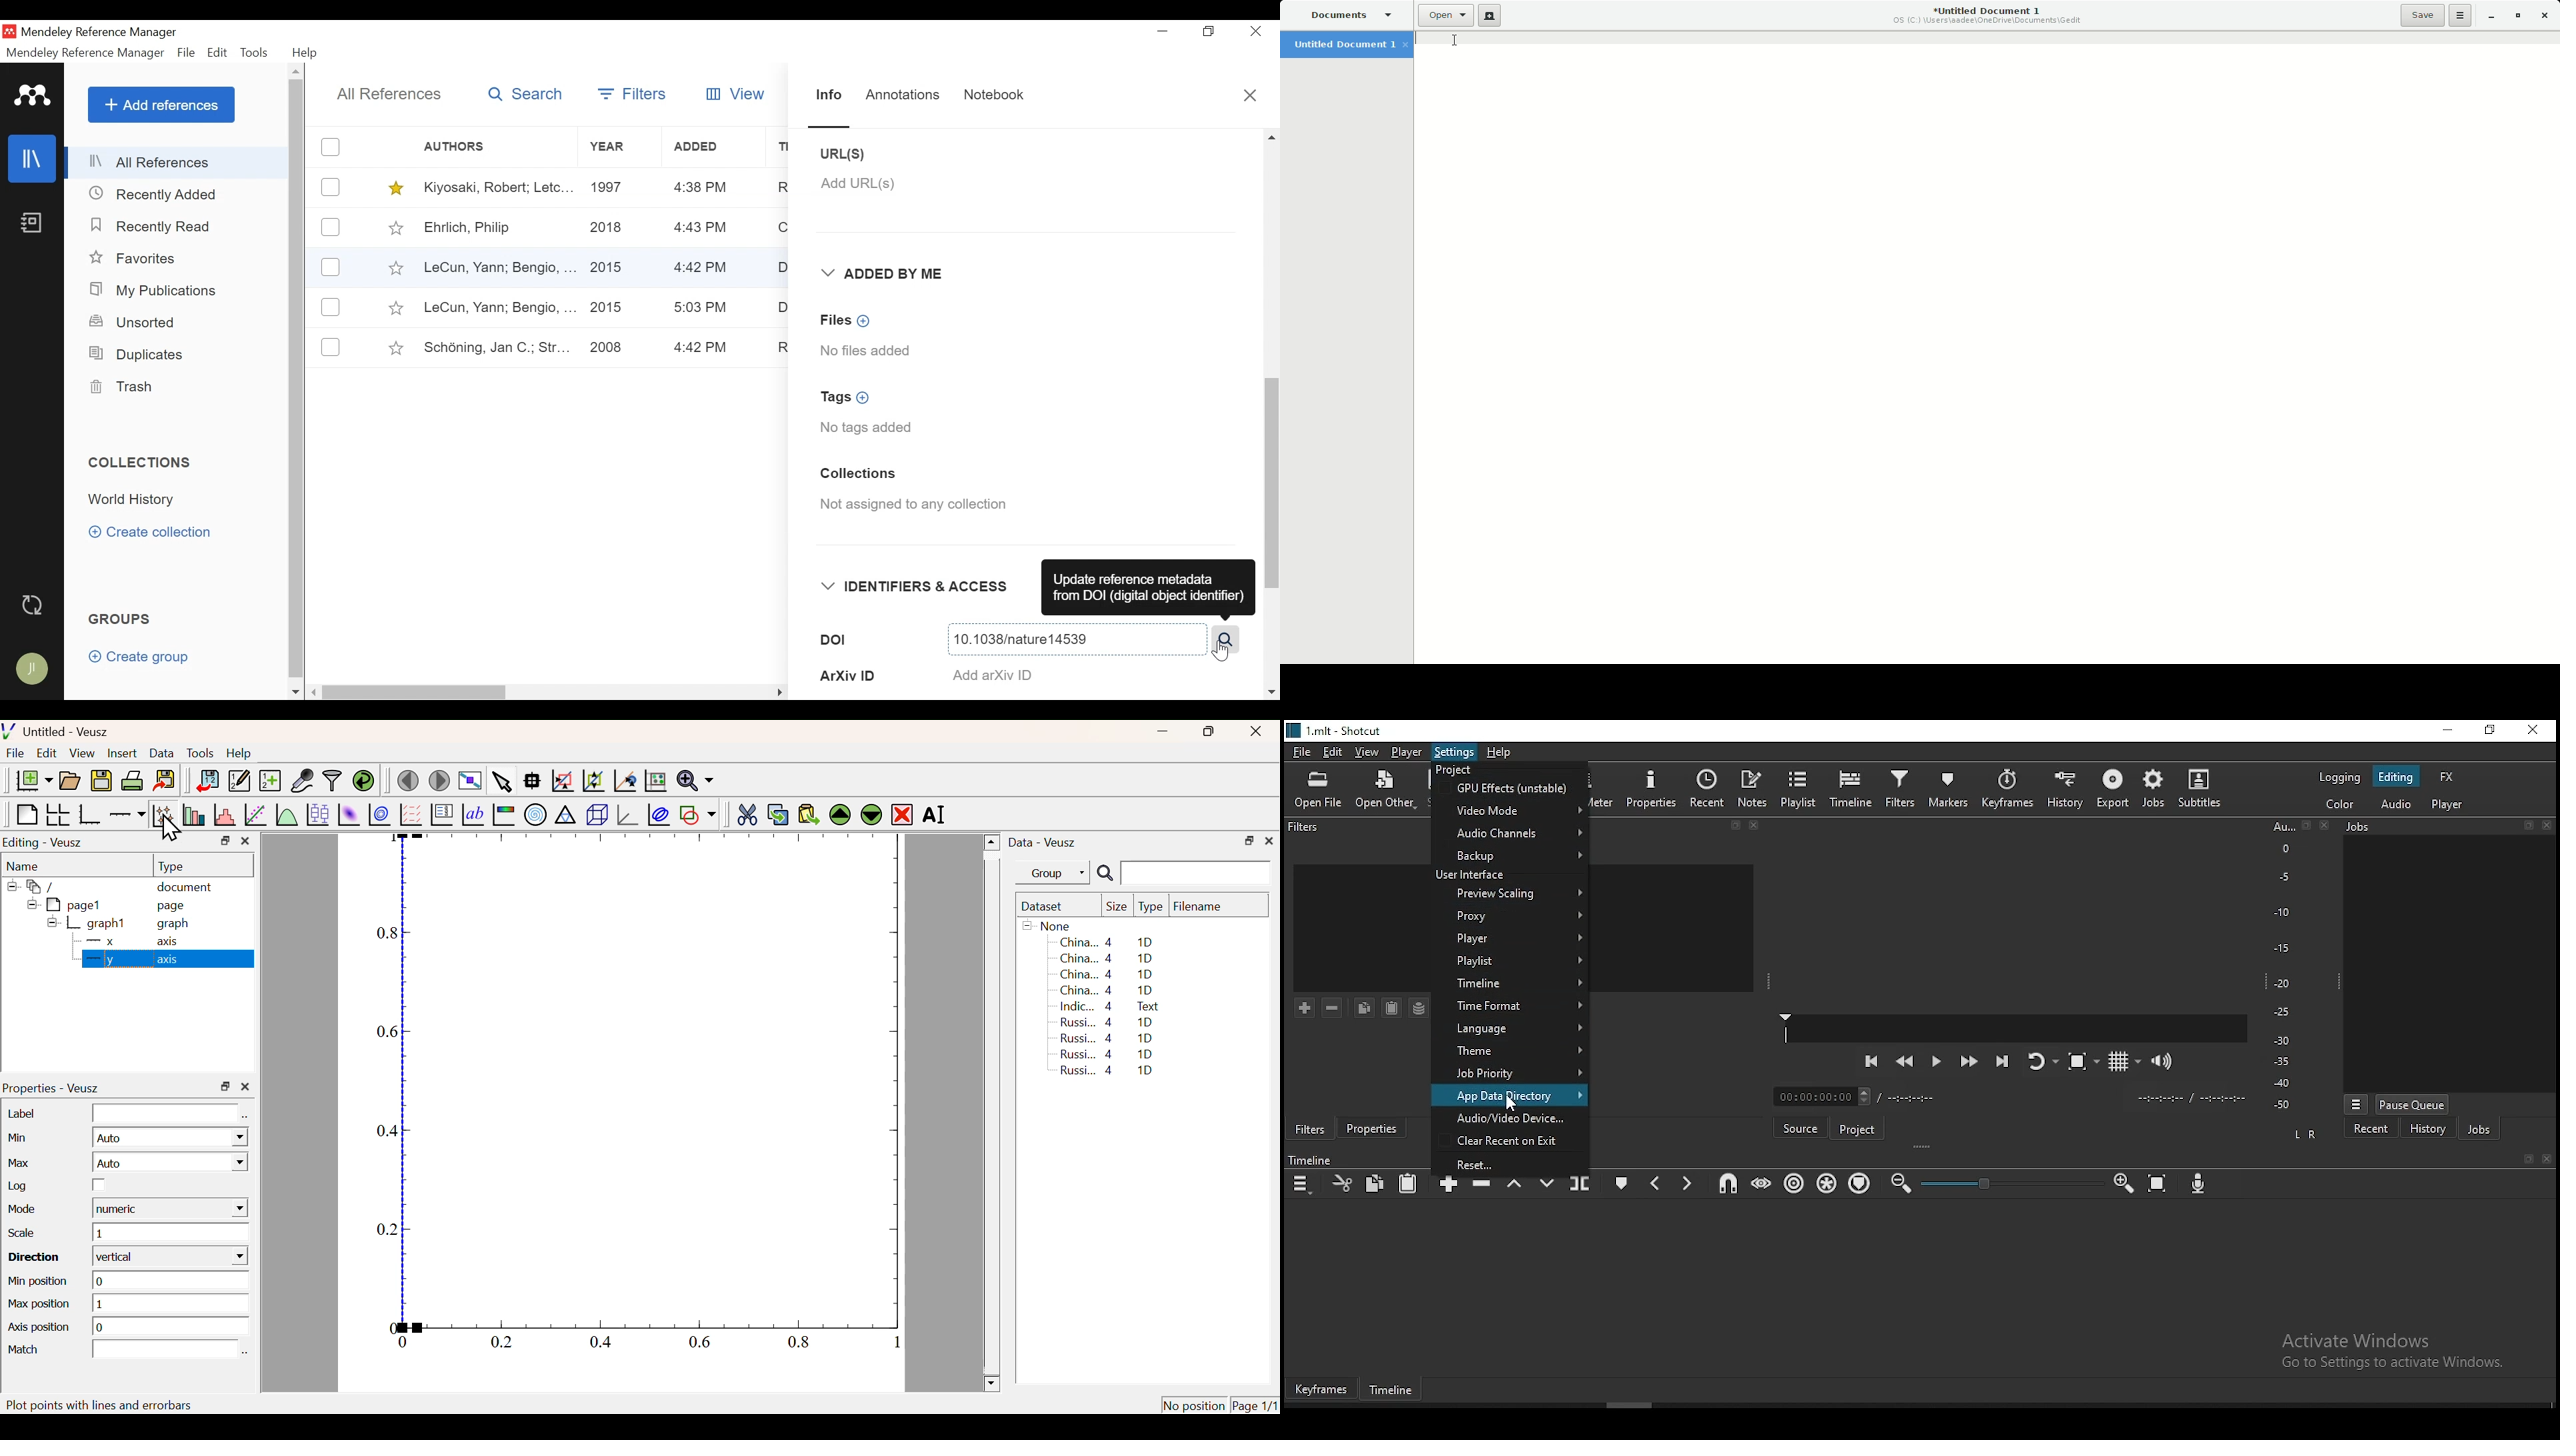 This screenshot has height=1456, width=2576. What do you see at coordinates (2371, 1128) in the screenshot?
I see `recent` at bounding box center [2371, 1128].